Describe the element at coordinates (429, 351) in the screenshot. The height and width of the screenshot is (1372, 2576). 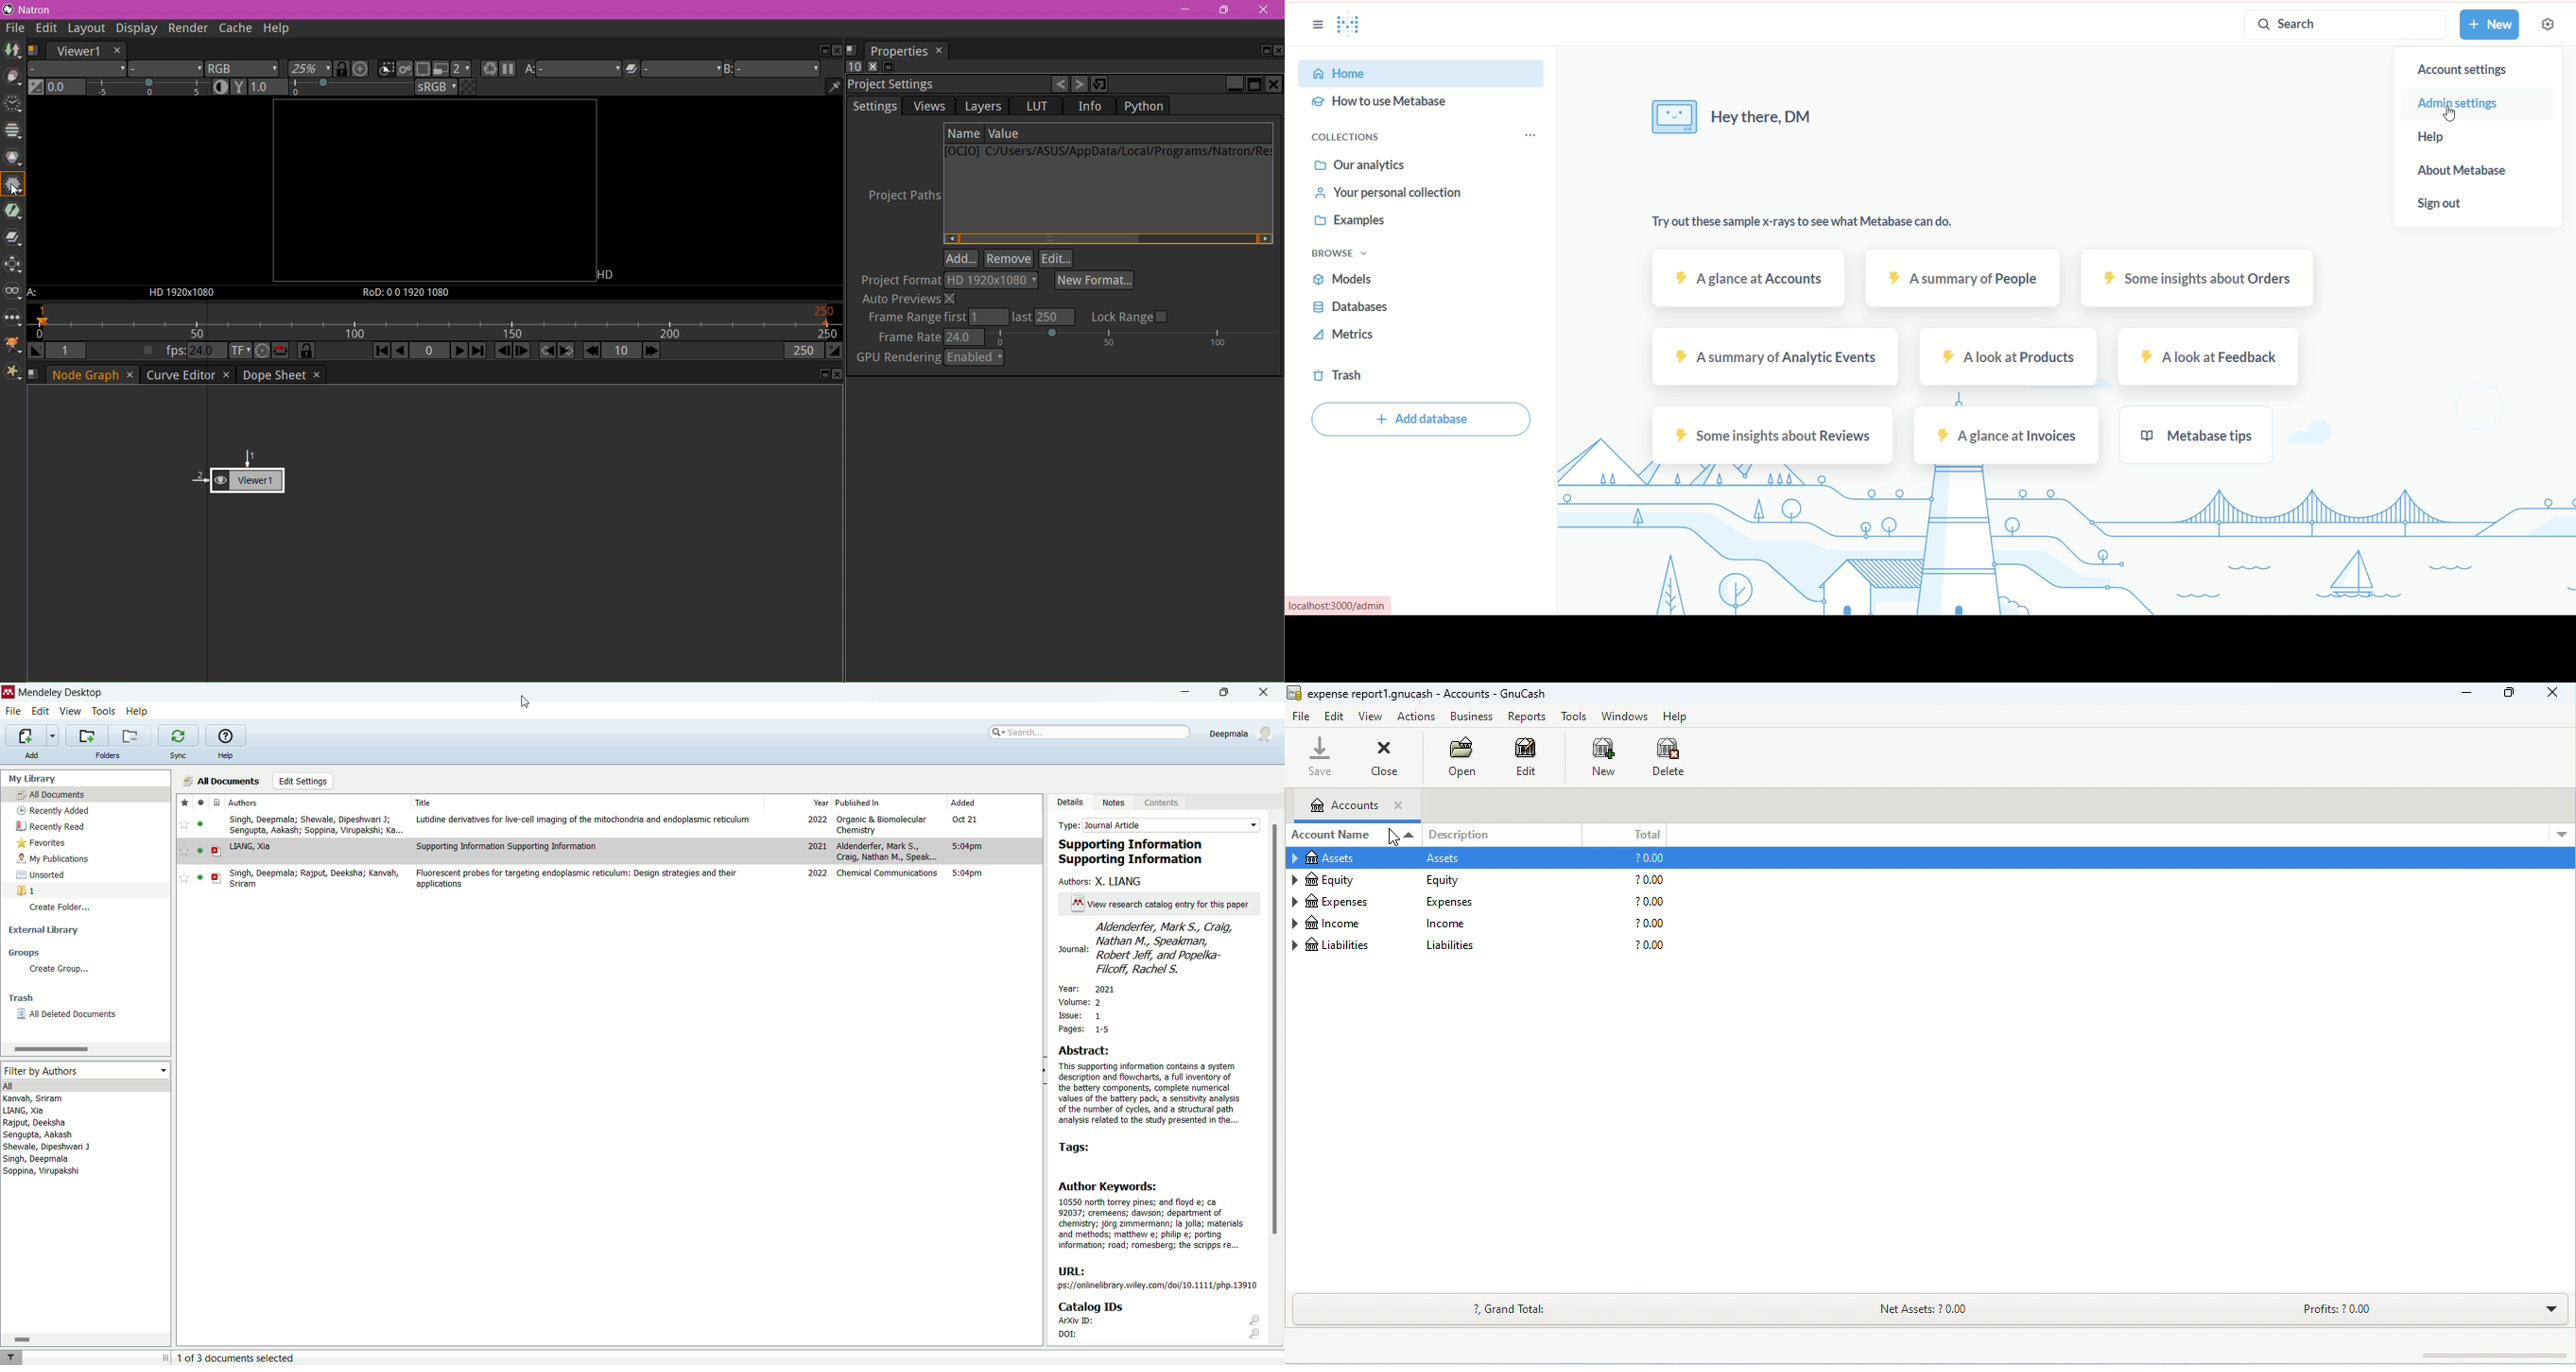
I see `Current Farme Number` at that location.